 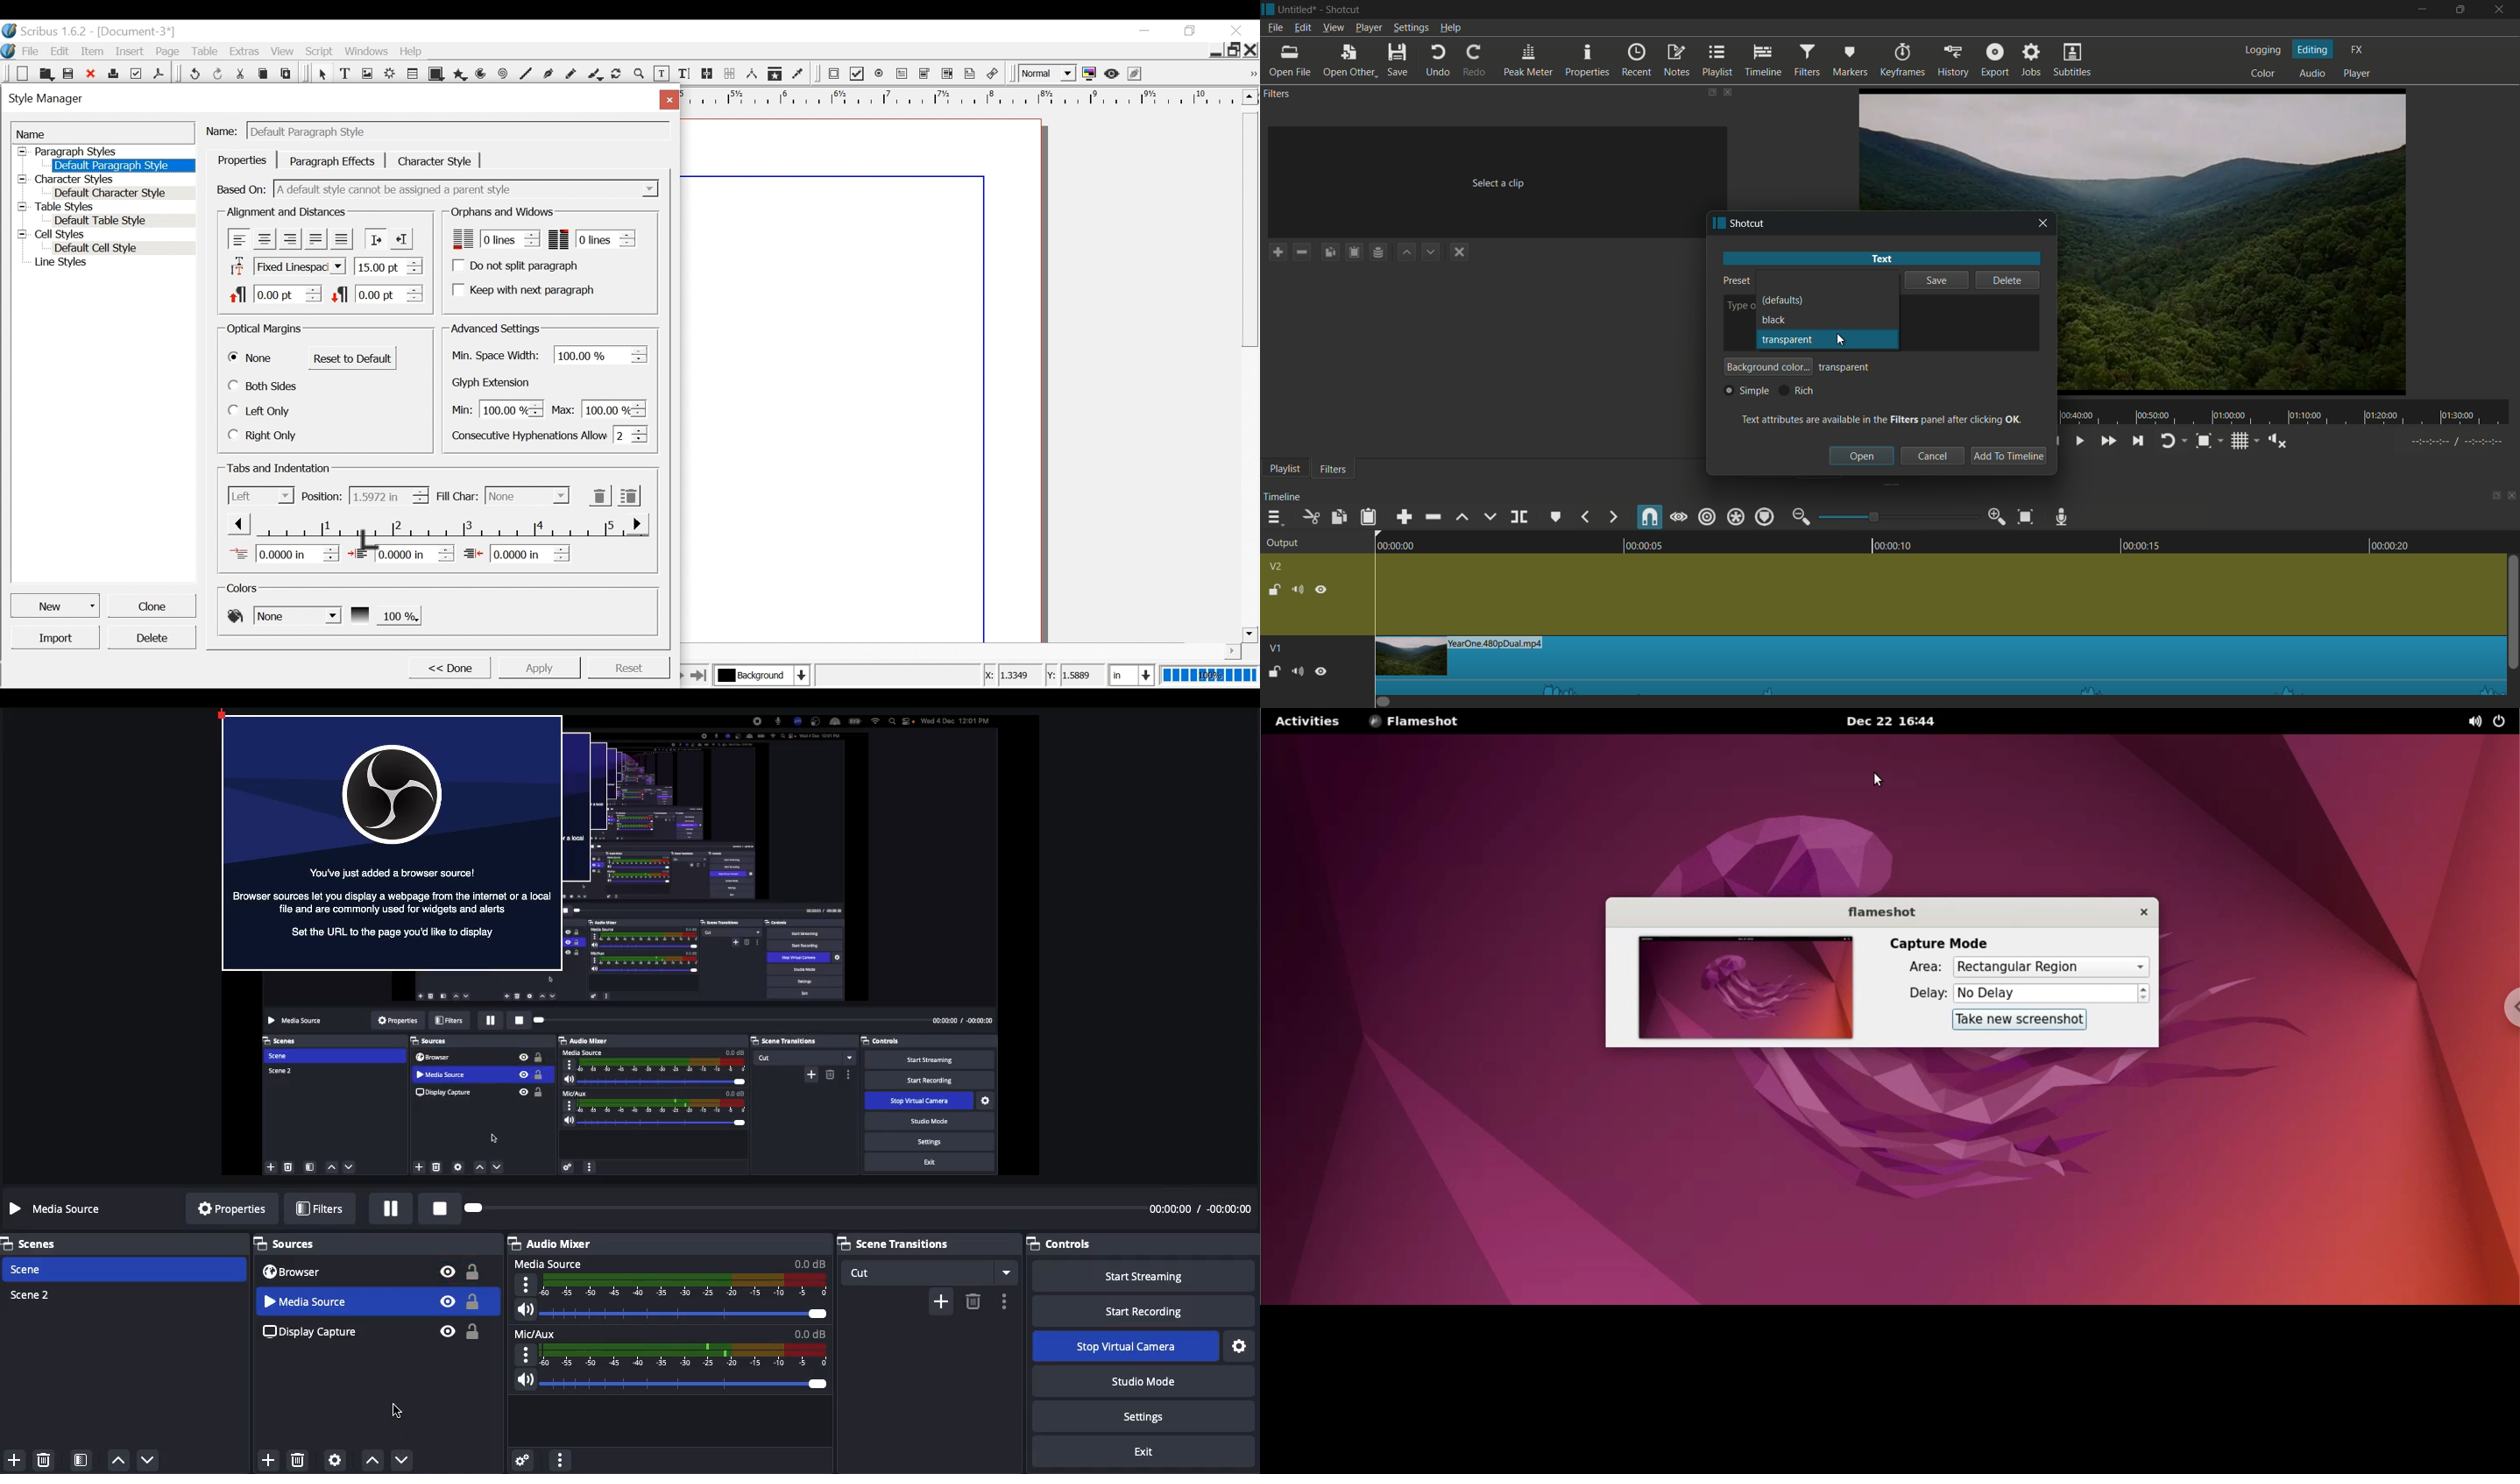 What do you see at coordinates (1330, 254) in the screenshot?
I see `Copy` at bounding box center [1330, 254].